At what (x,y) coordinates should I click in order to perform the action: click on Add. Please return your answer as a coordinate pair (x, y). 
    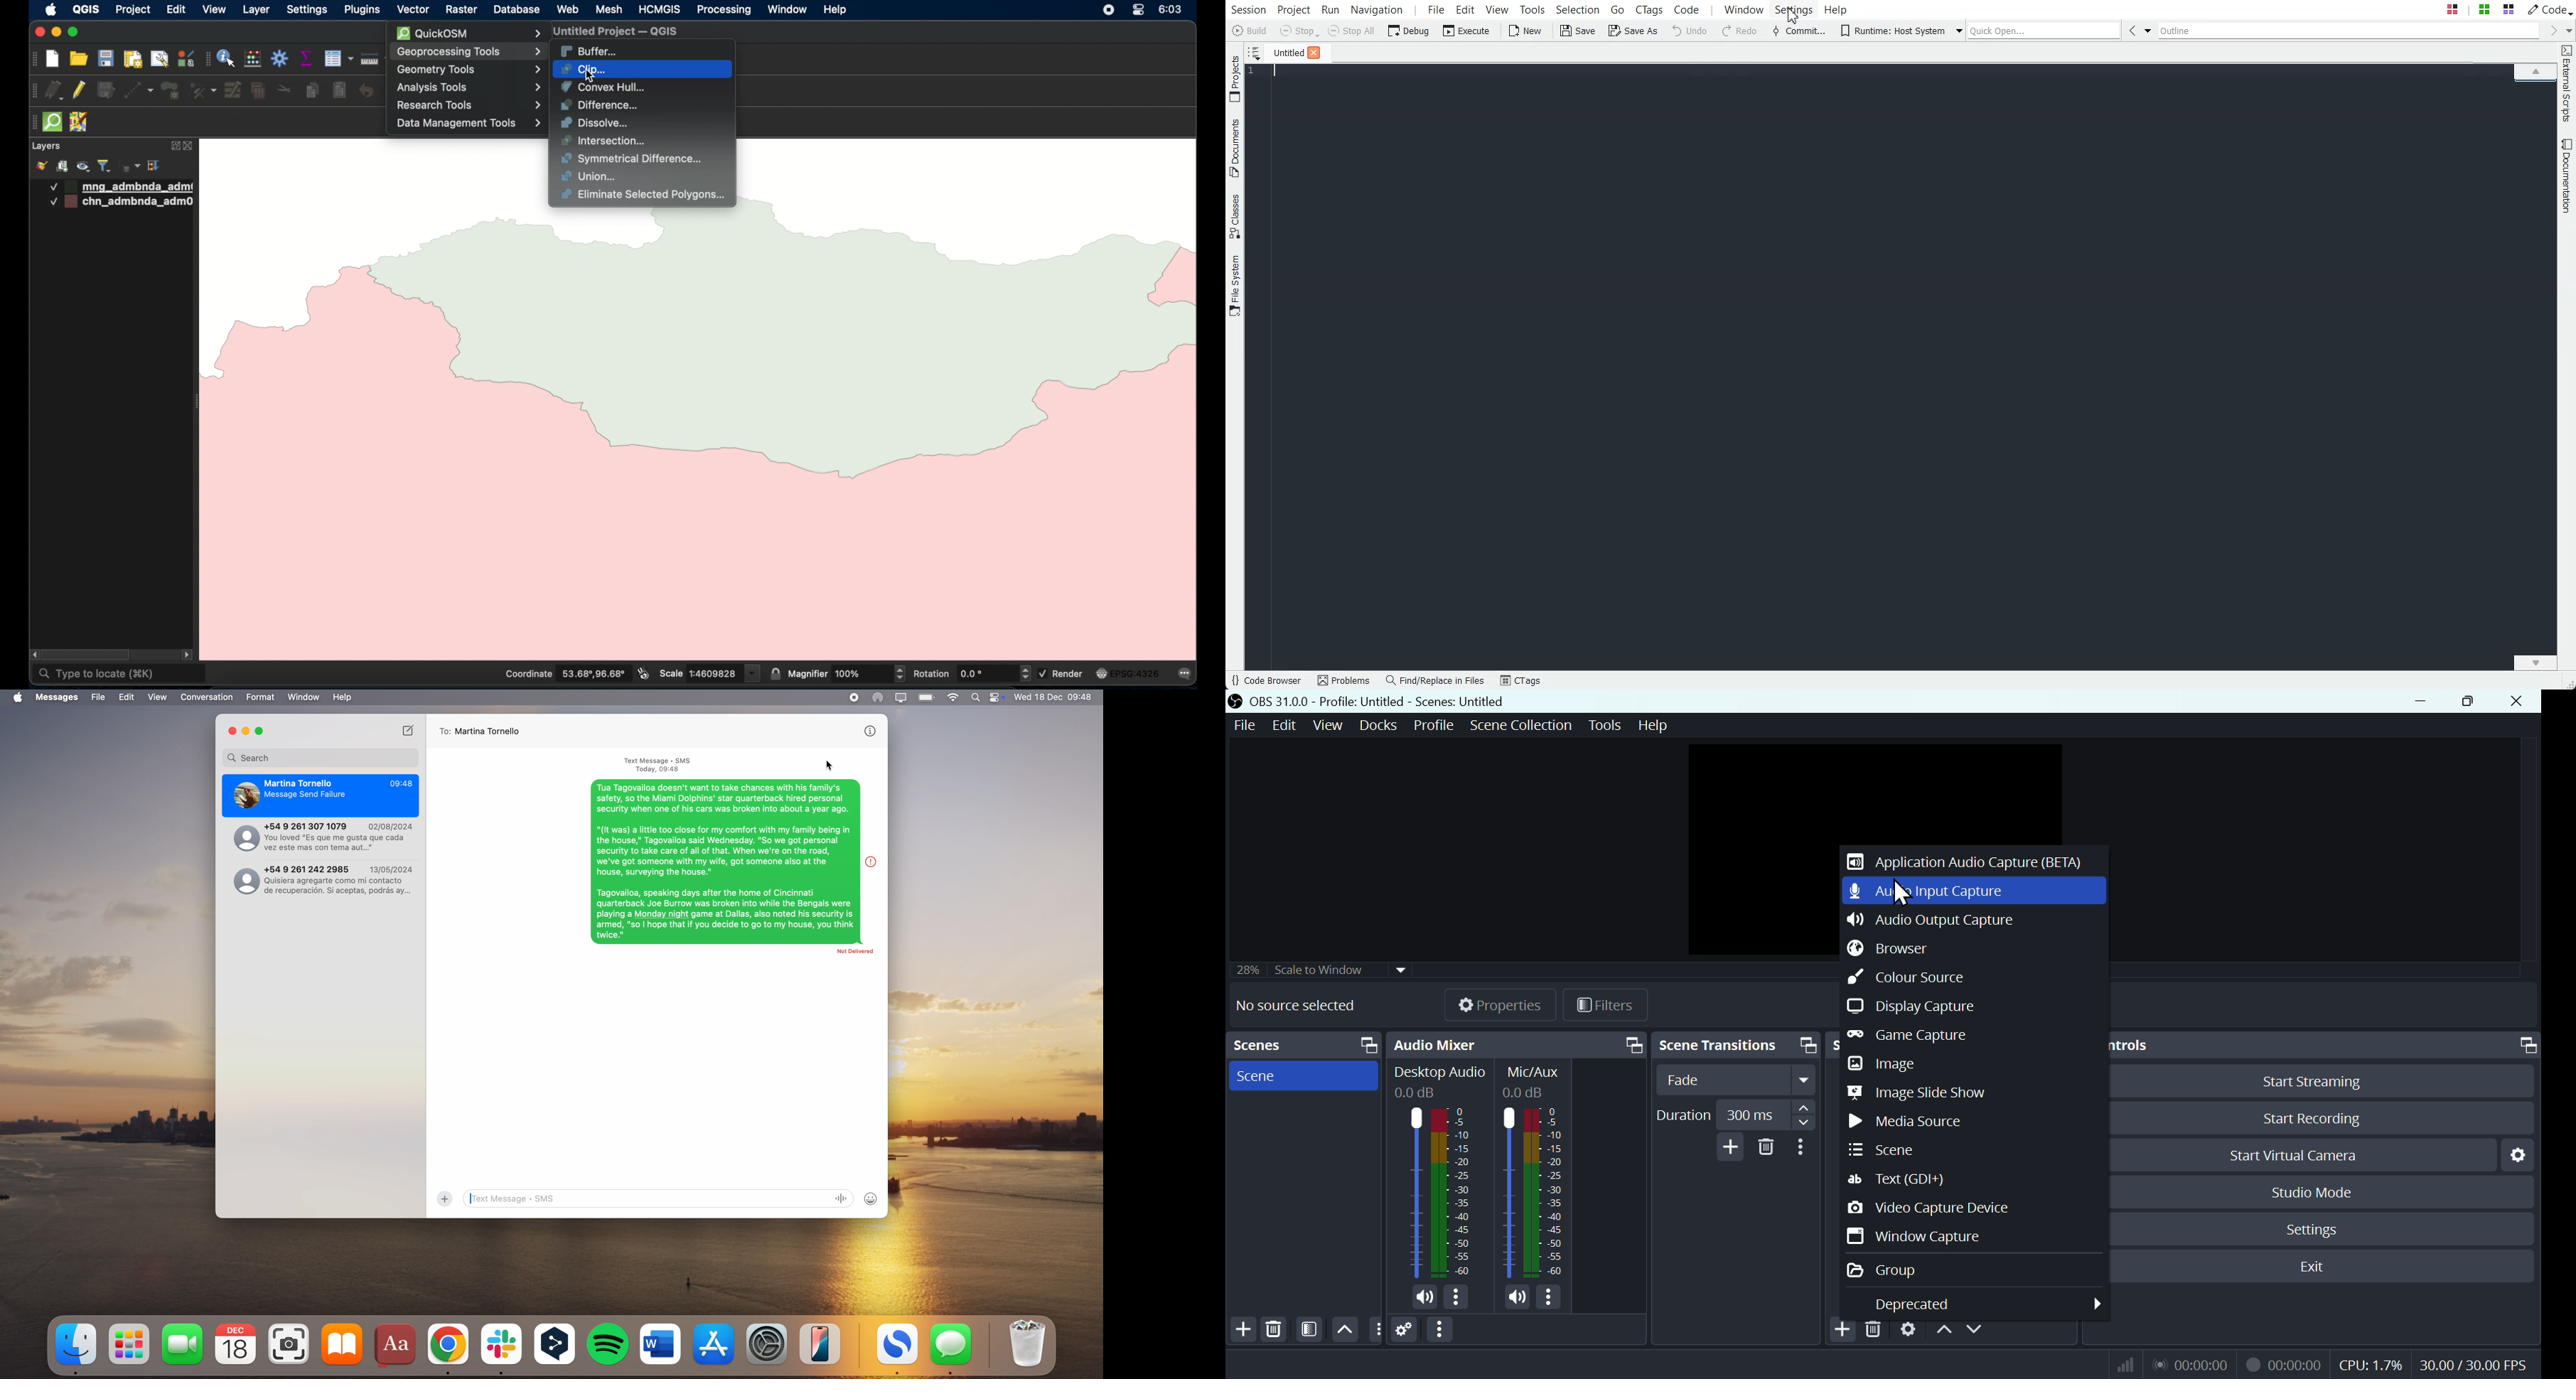
    Looking at the image, I should click on (1728, 1147).